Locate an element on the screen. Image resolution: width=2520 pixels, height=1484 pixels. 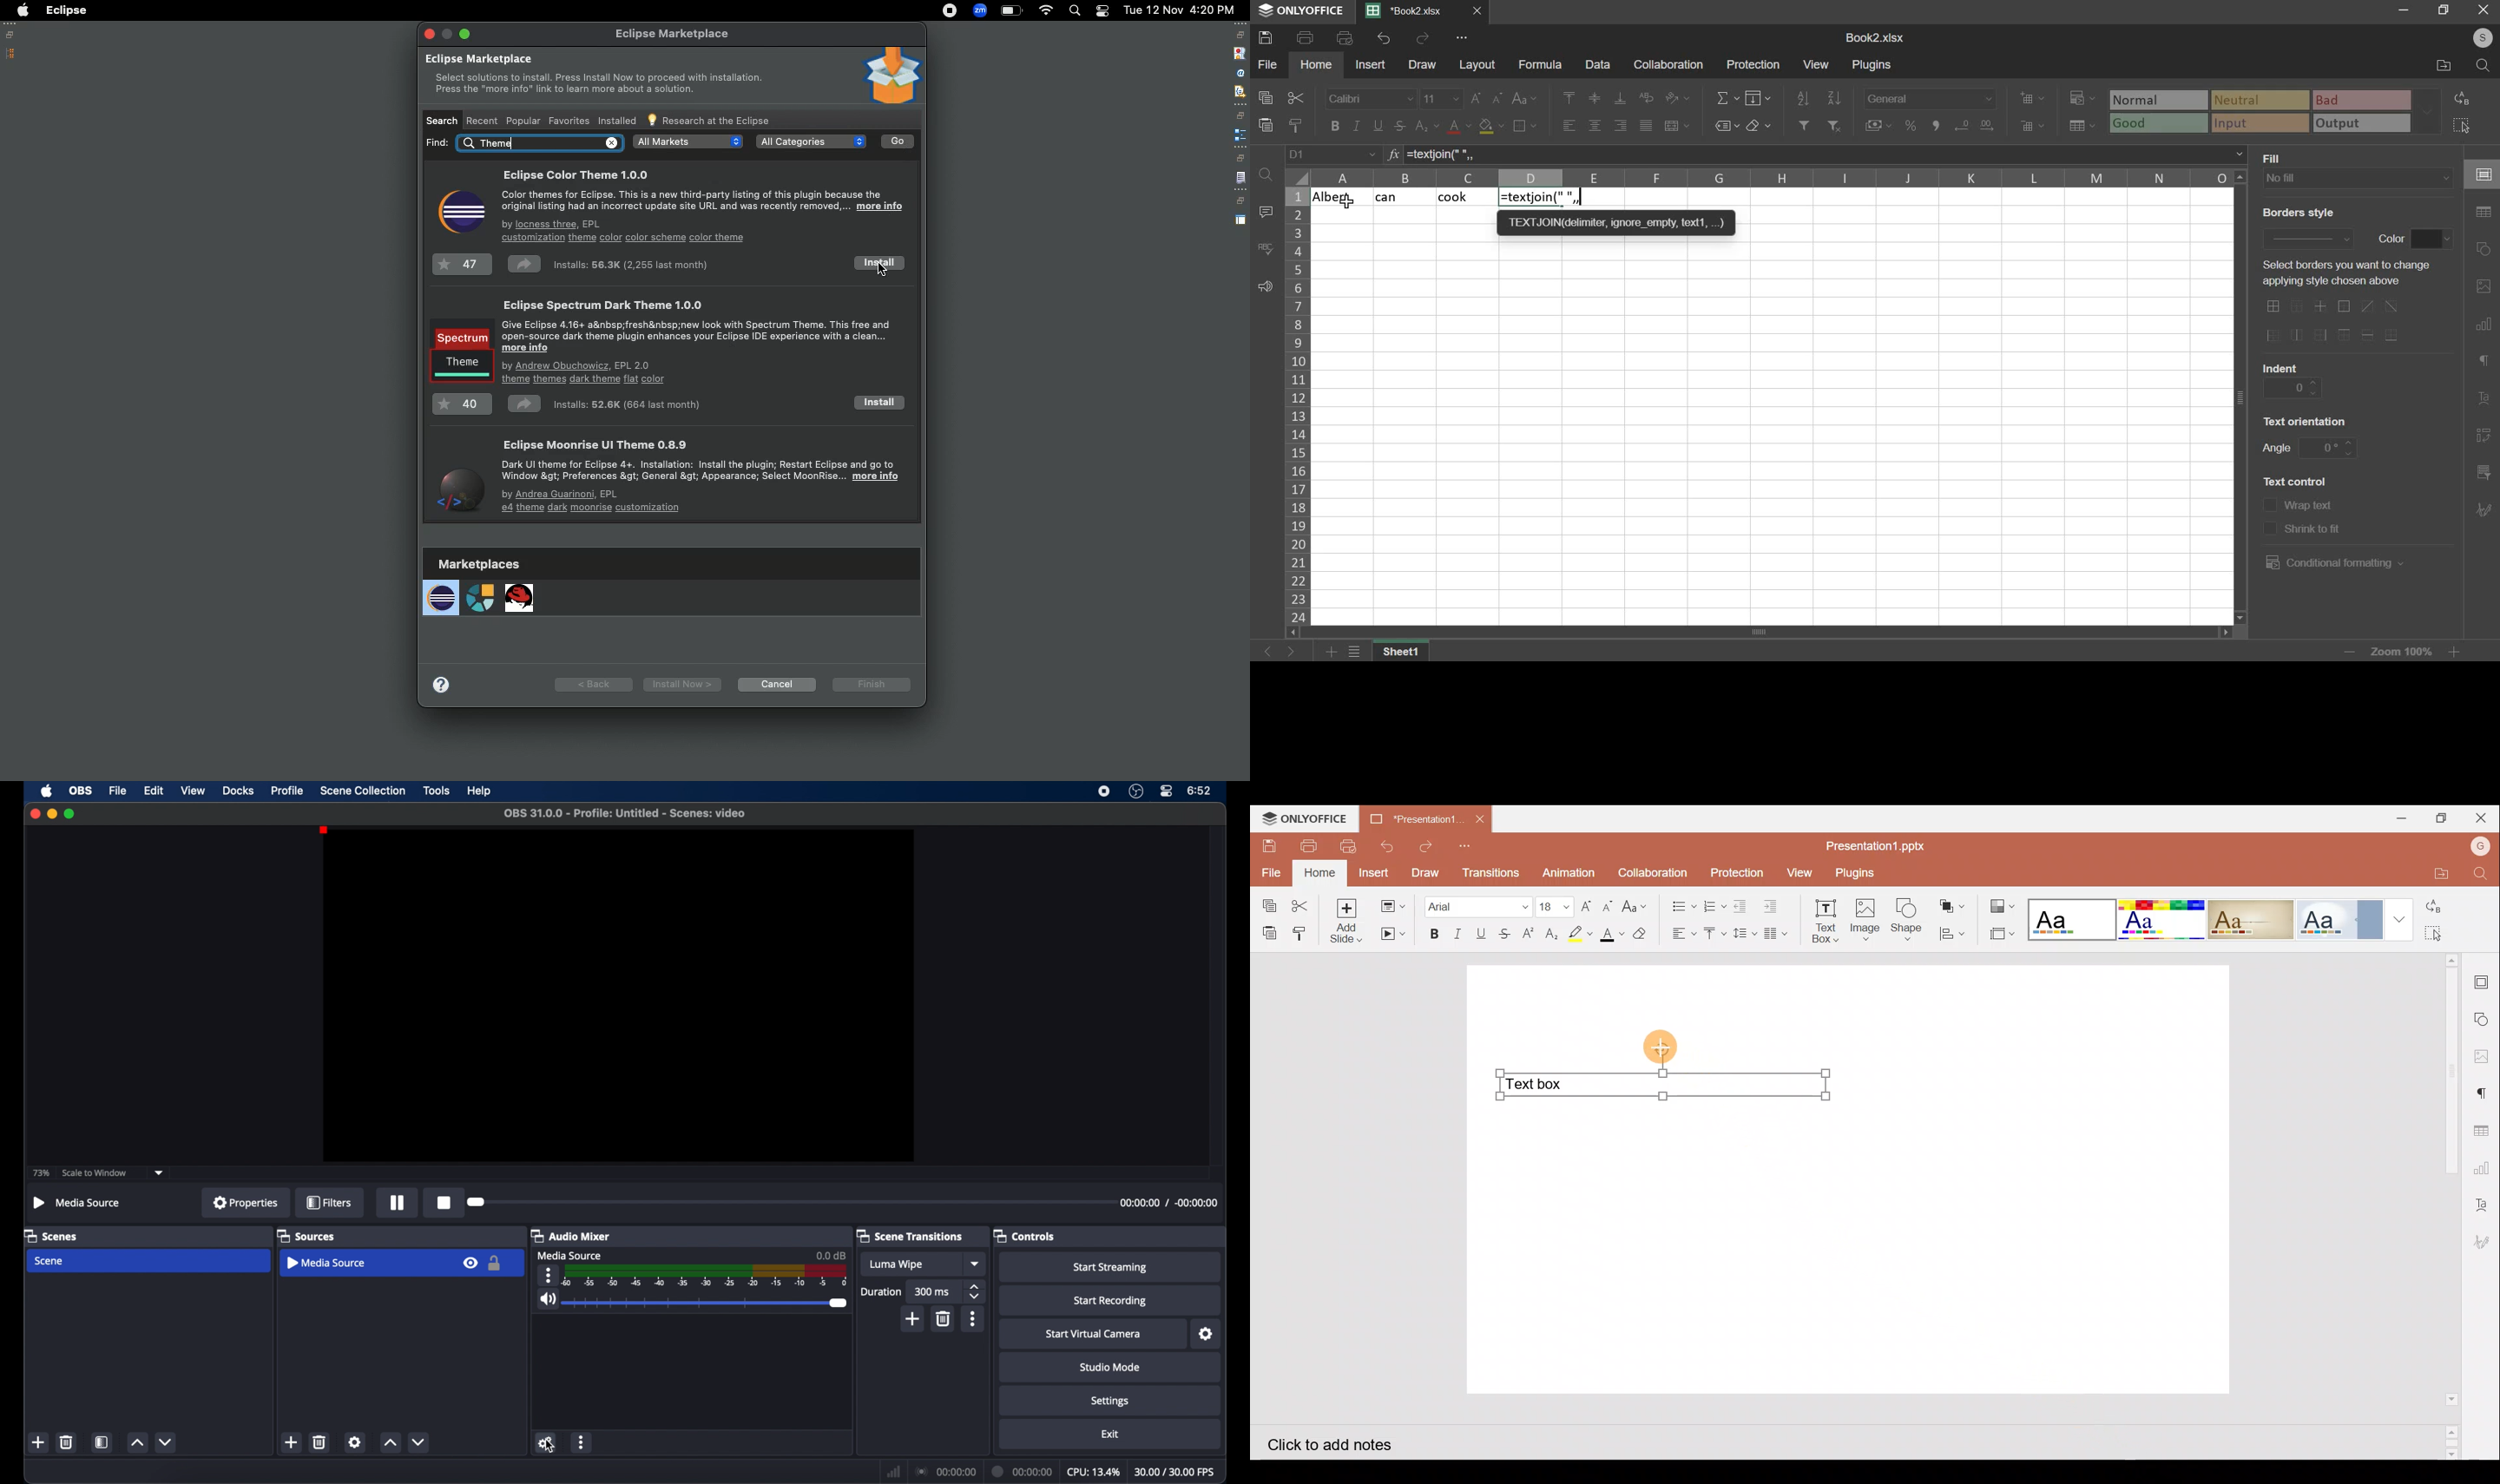
mediasourcce is located at coordinates (569, 1255).